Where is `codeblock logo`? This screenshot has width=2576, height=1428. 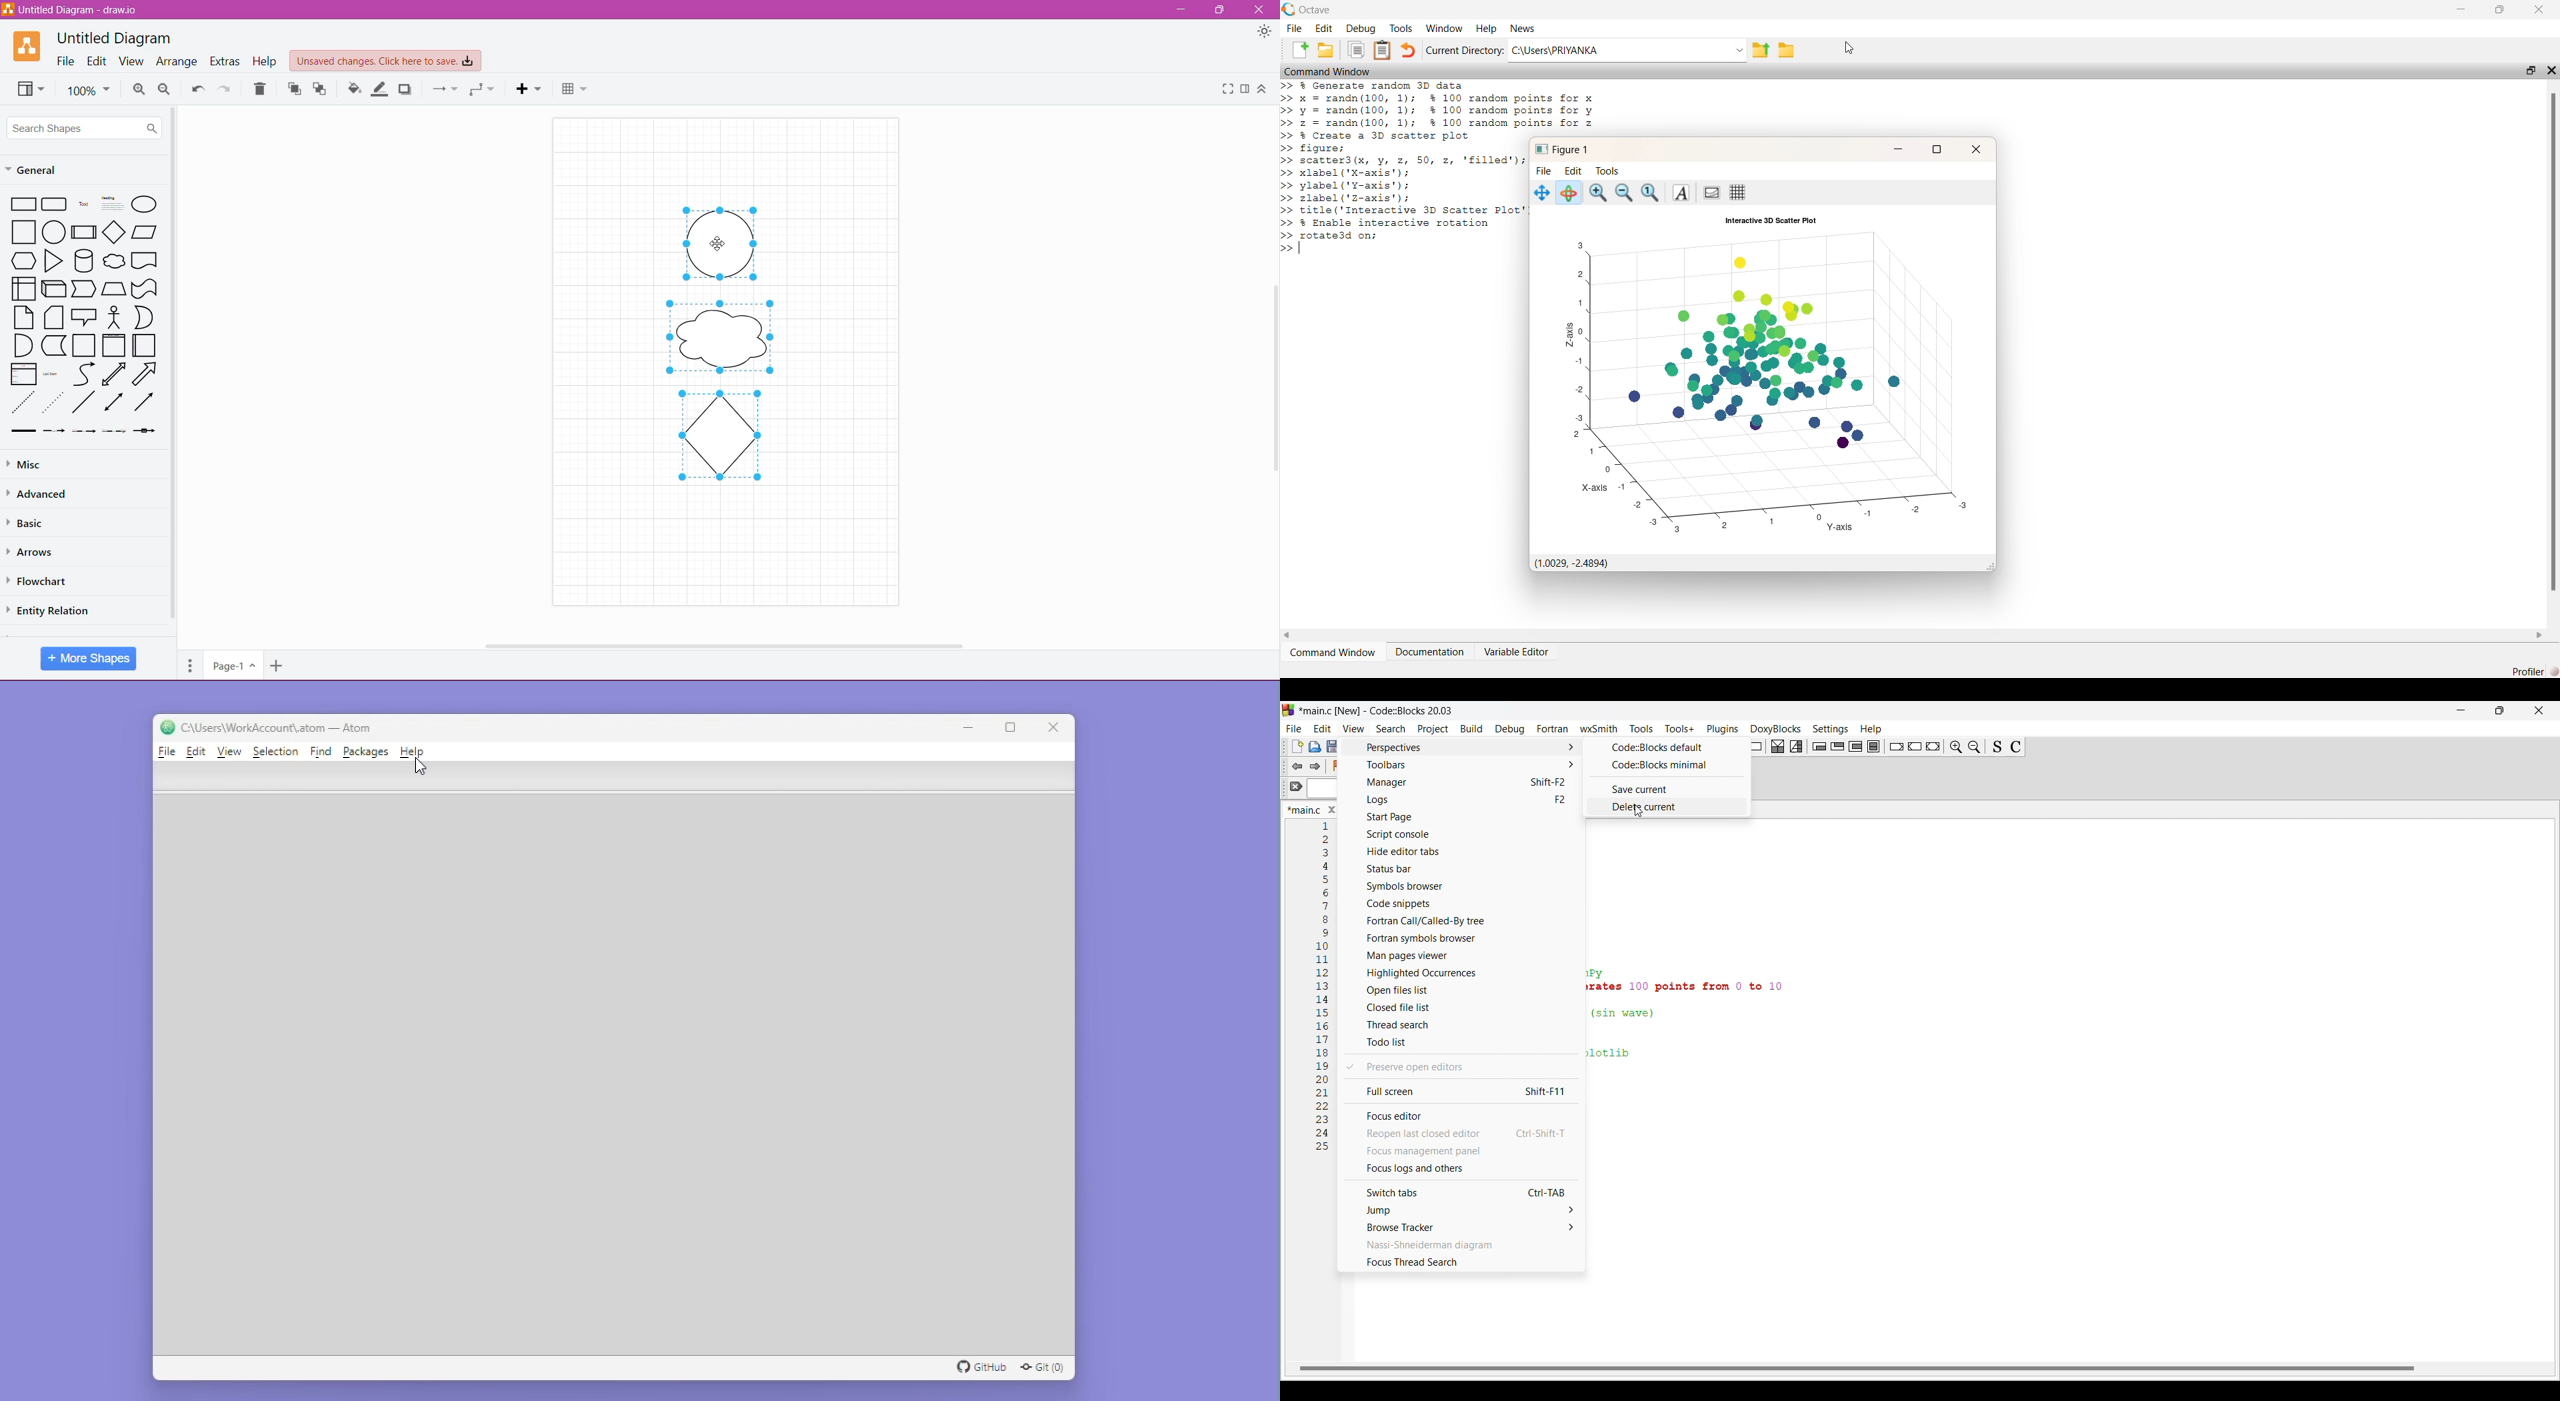 codeblock logo is located at coordinates (1291, 710).